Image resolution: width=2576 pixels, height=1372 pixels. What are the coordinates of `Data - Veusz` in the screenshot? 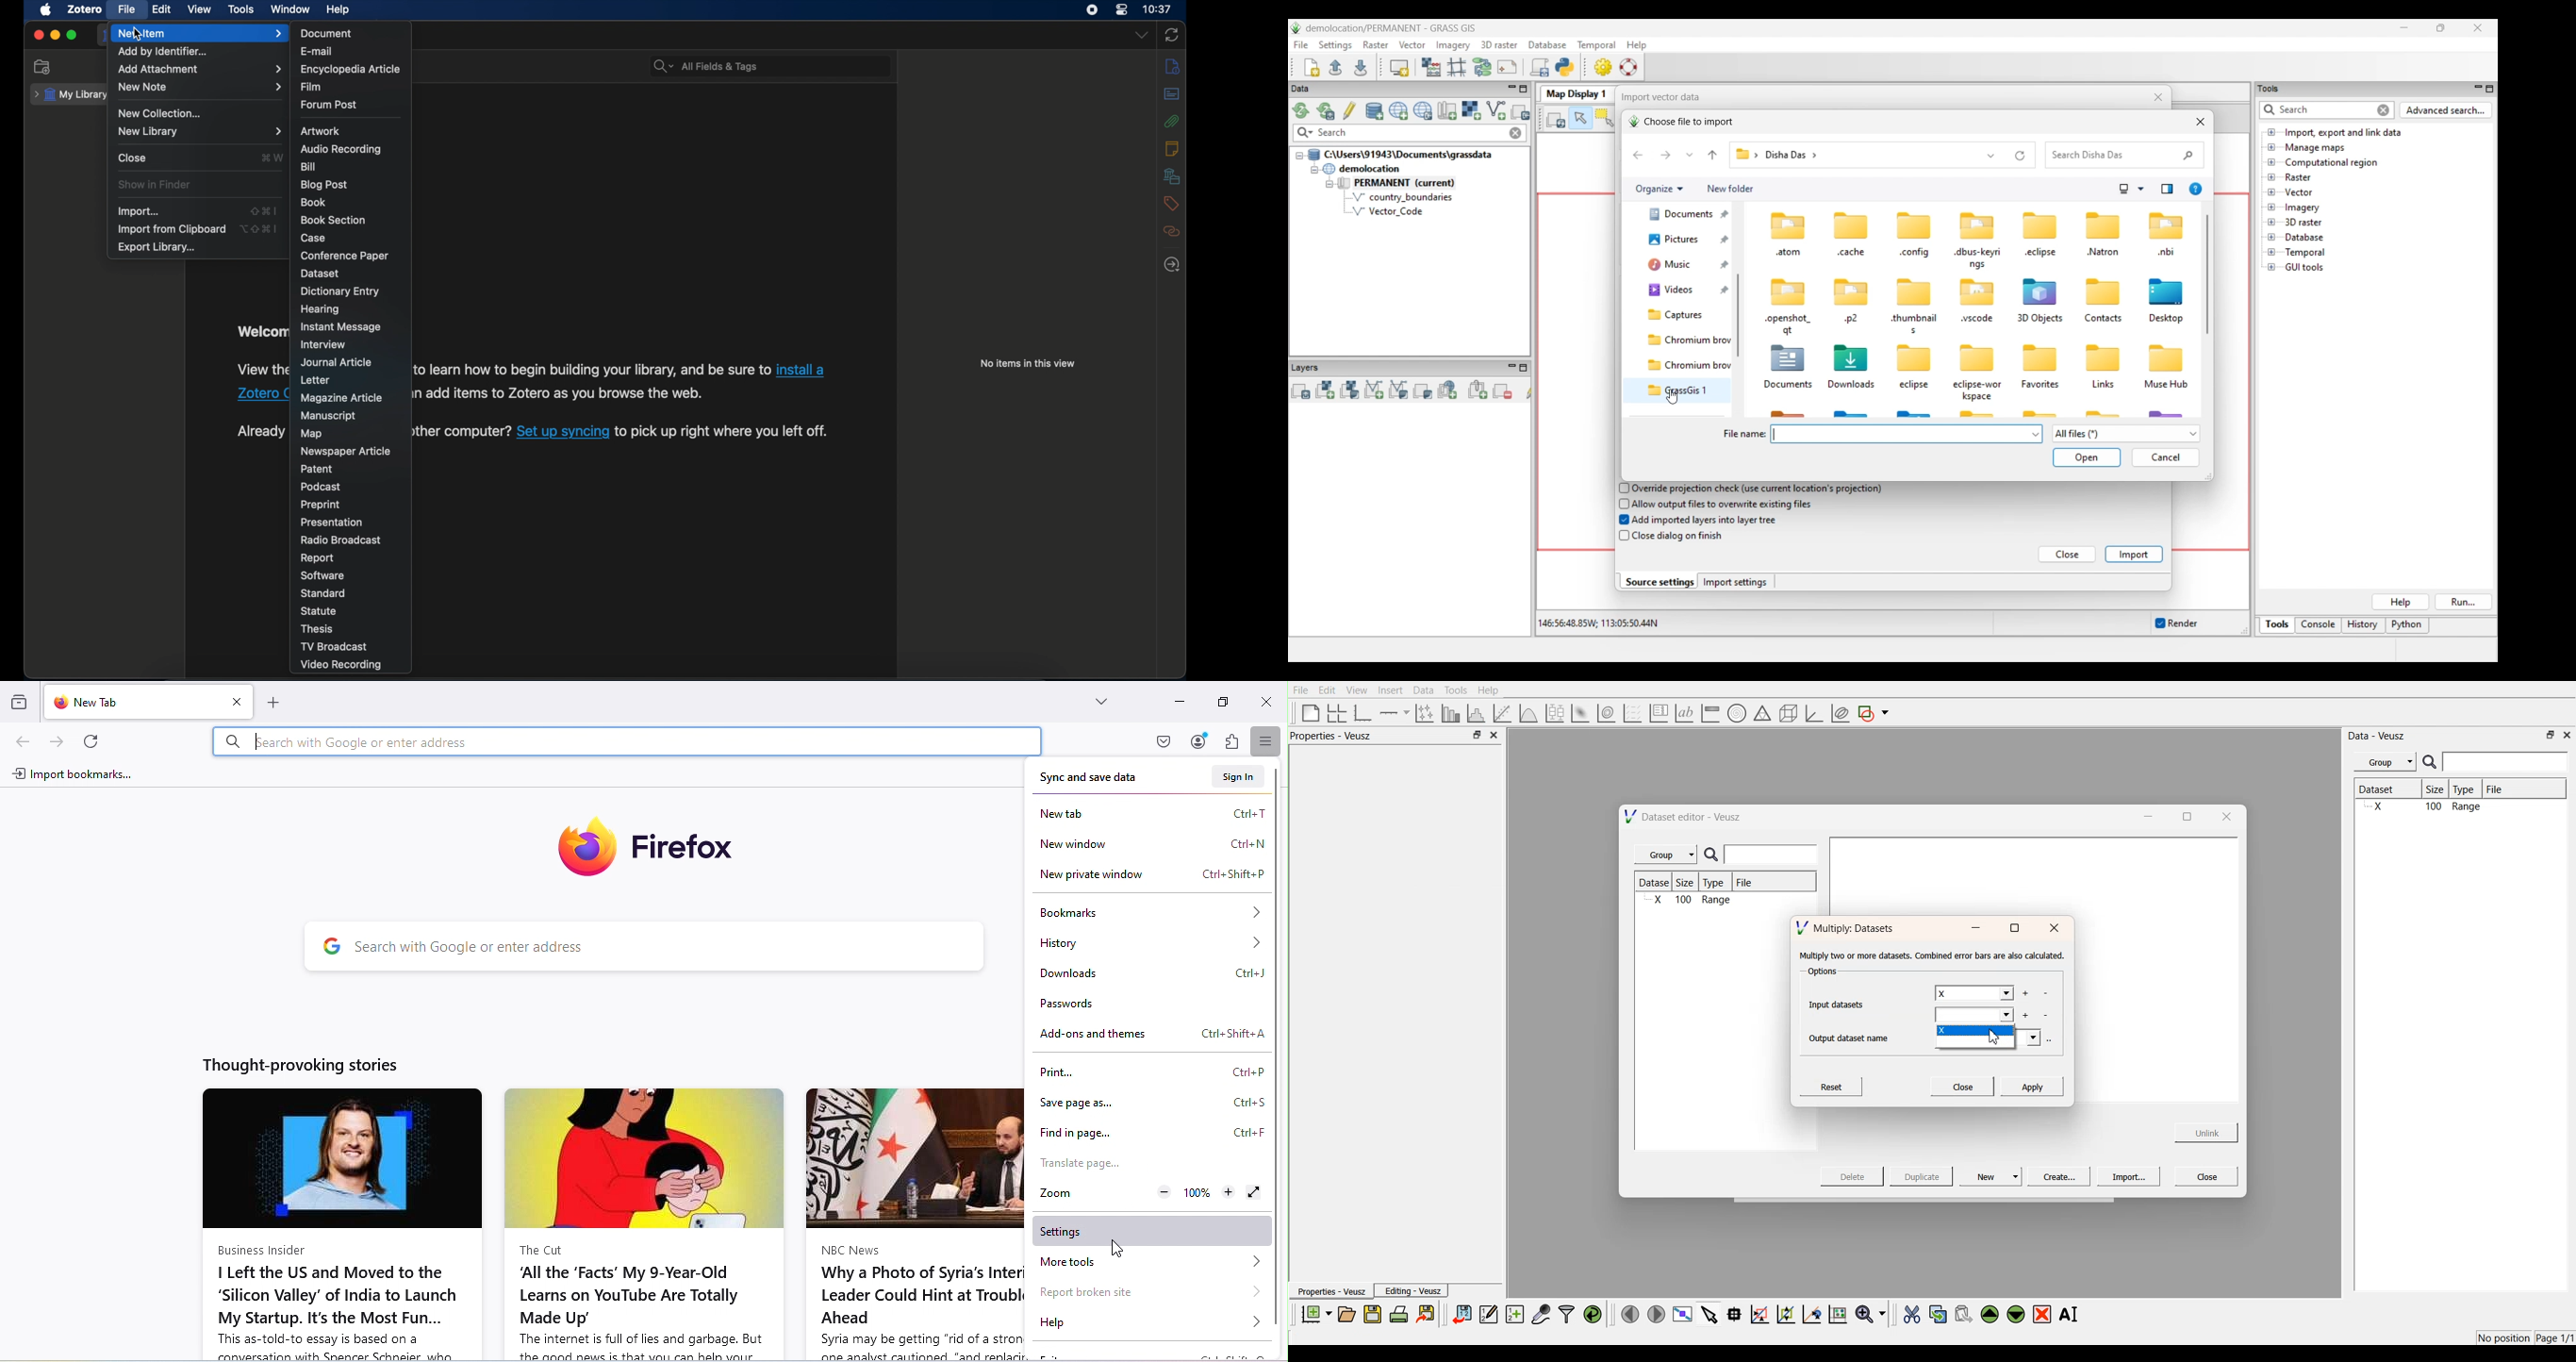 It's located at (2377, 736).